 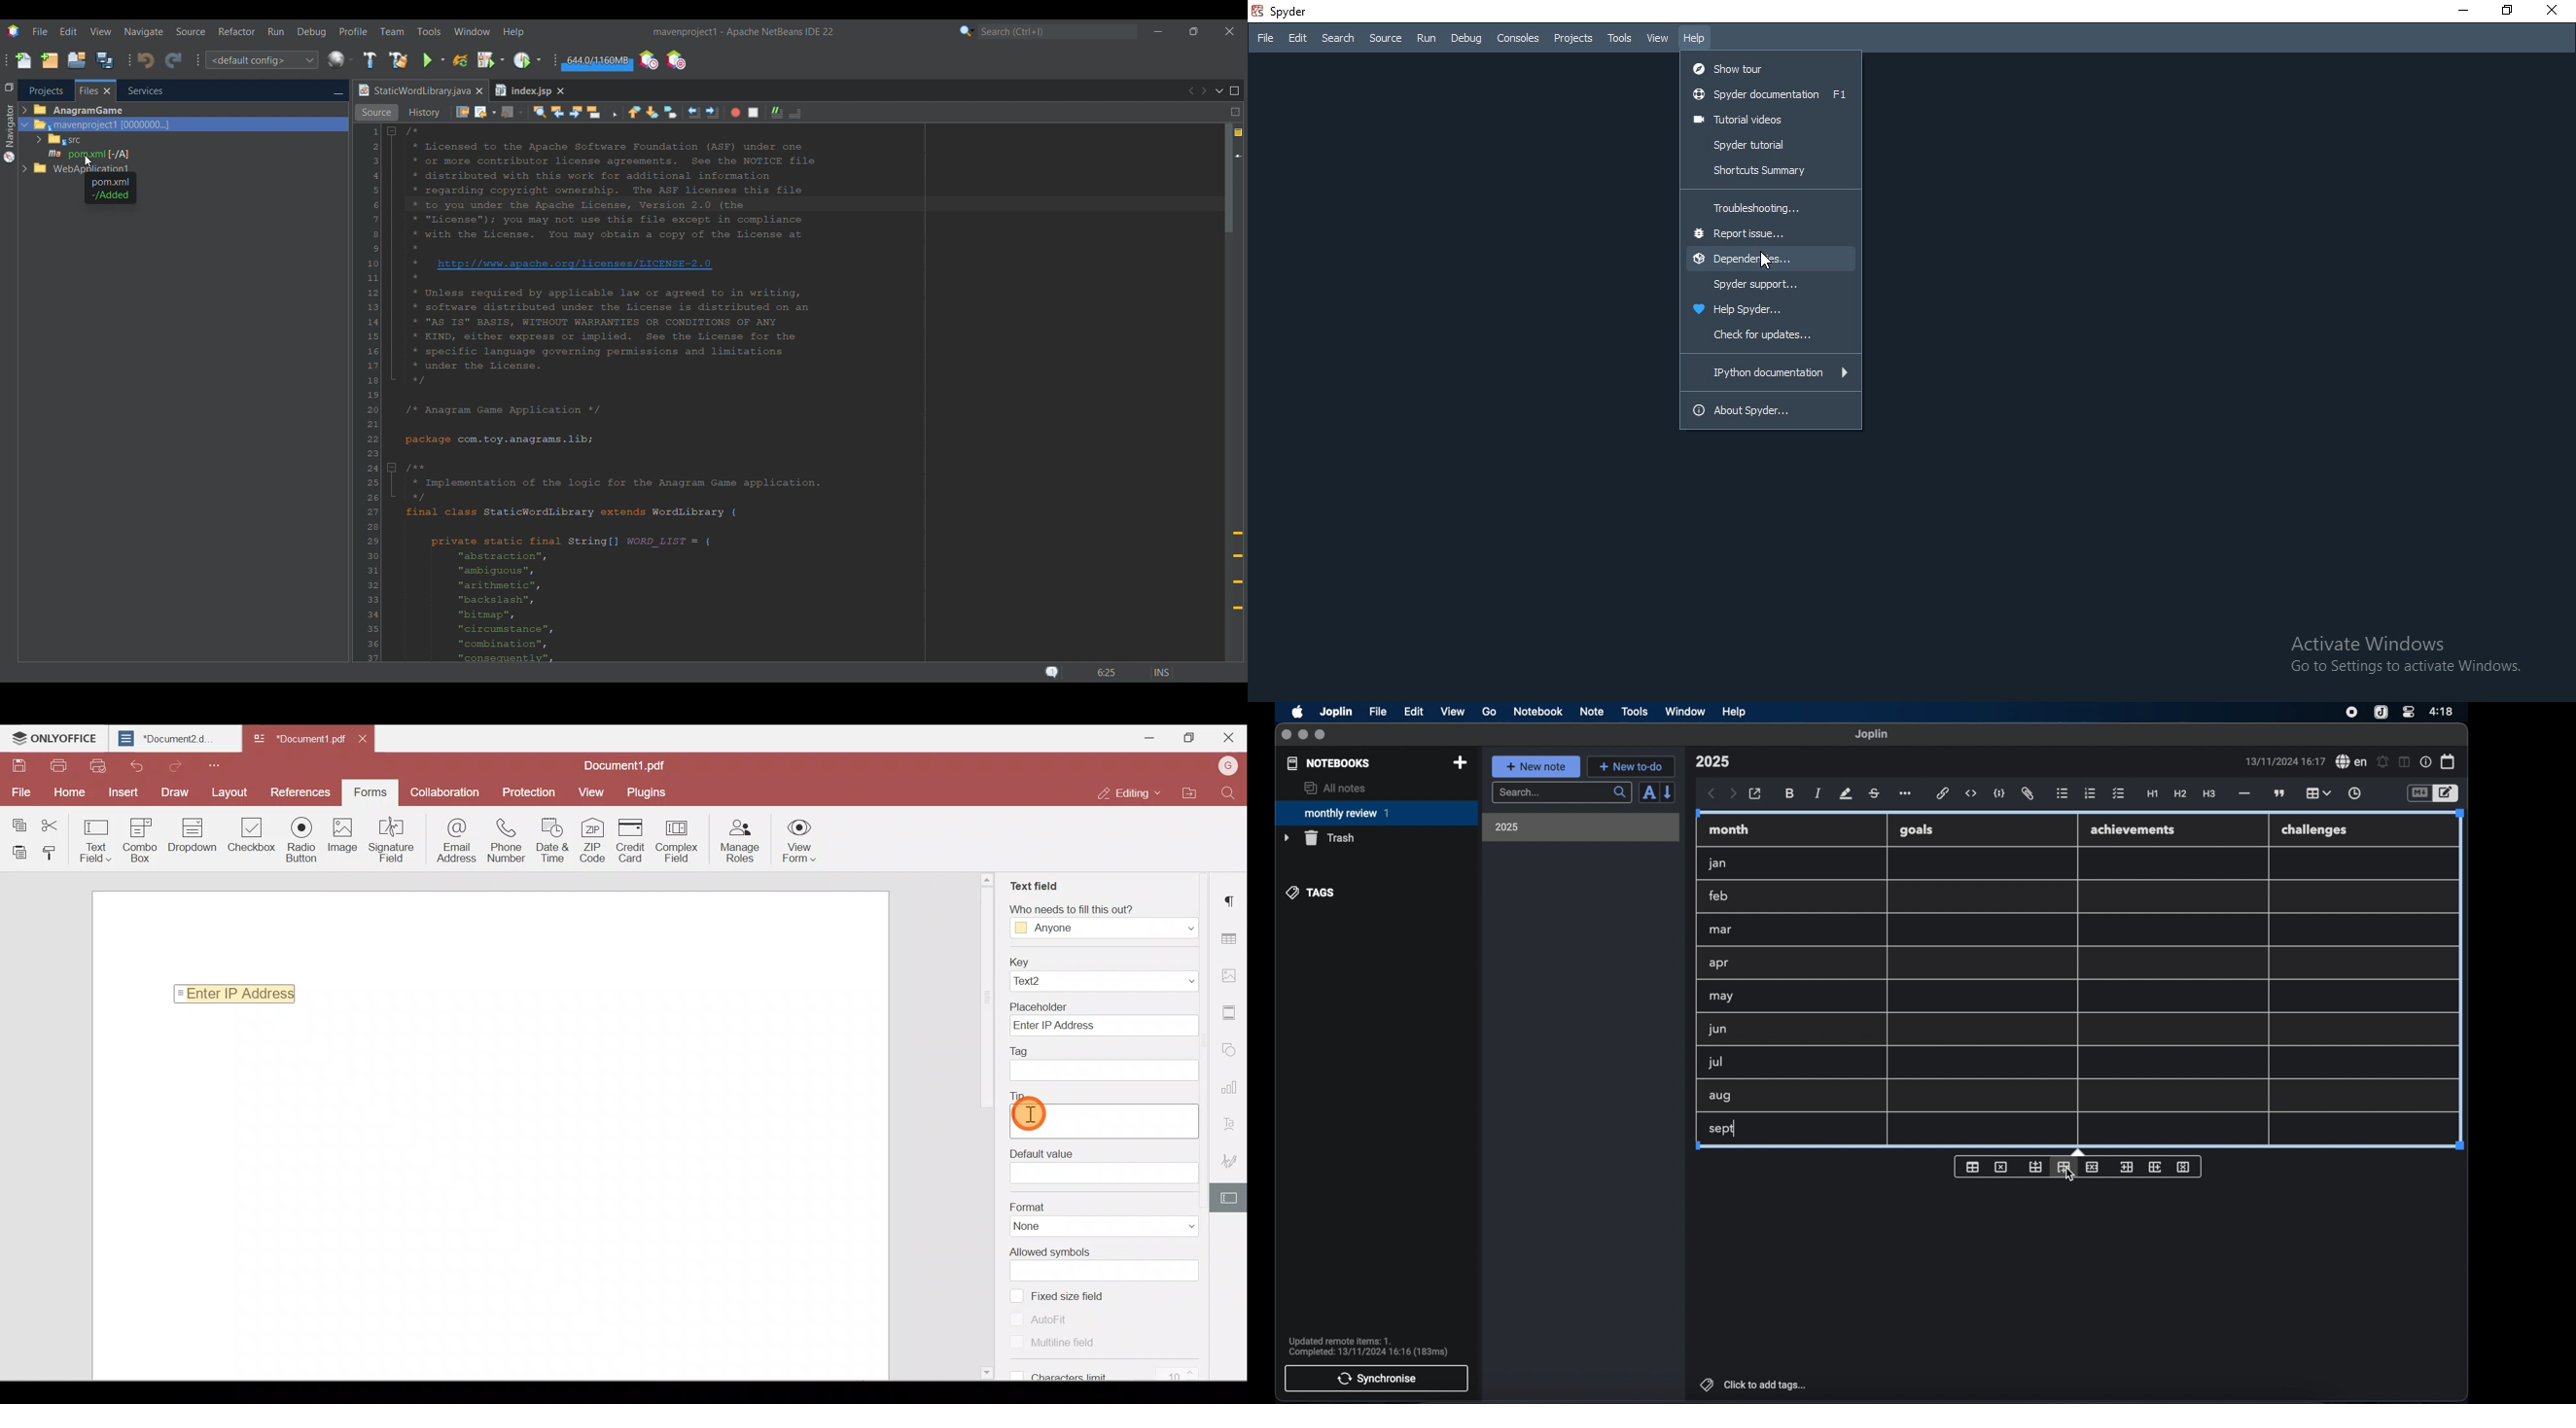 What do you see at coordinates (298, 791) in the screenshot?
I see `References` at bounding box center [298, 791].